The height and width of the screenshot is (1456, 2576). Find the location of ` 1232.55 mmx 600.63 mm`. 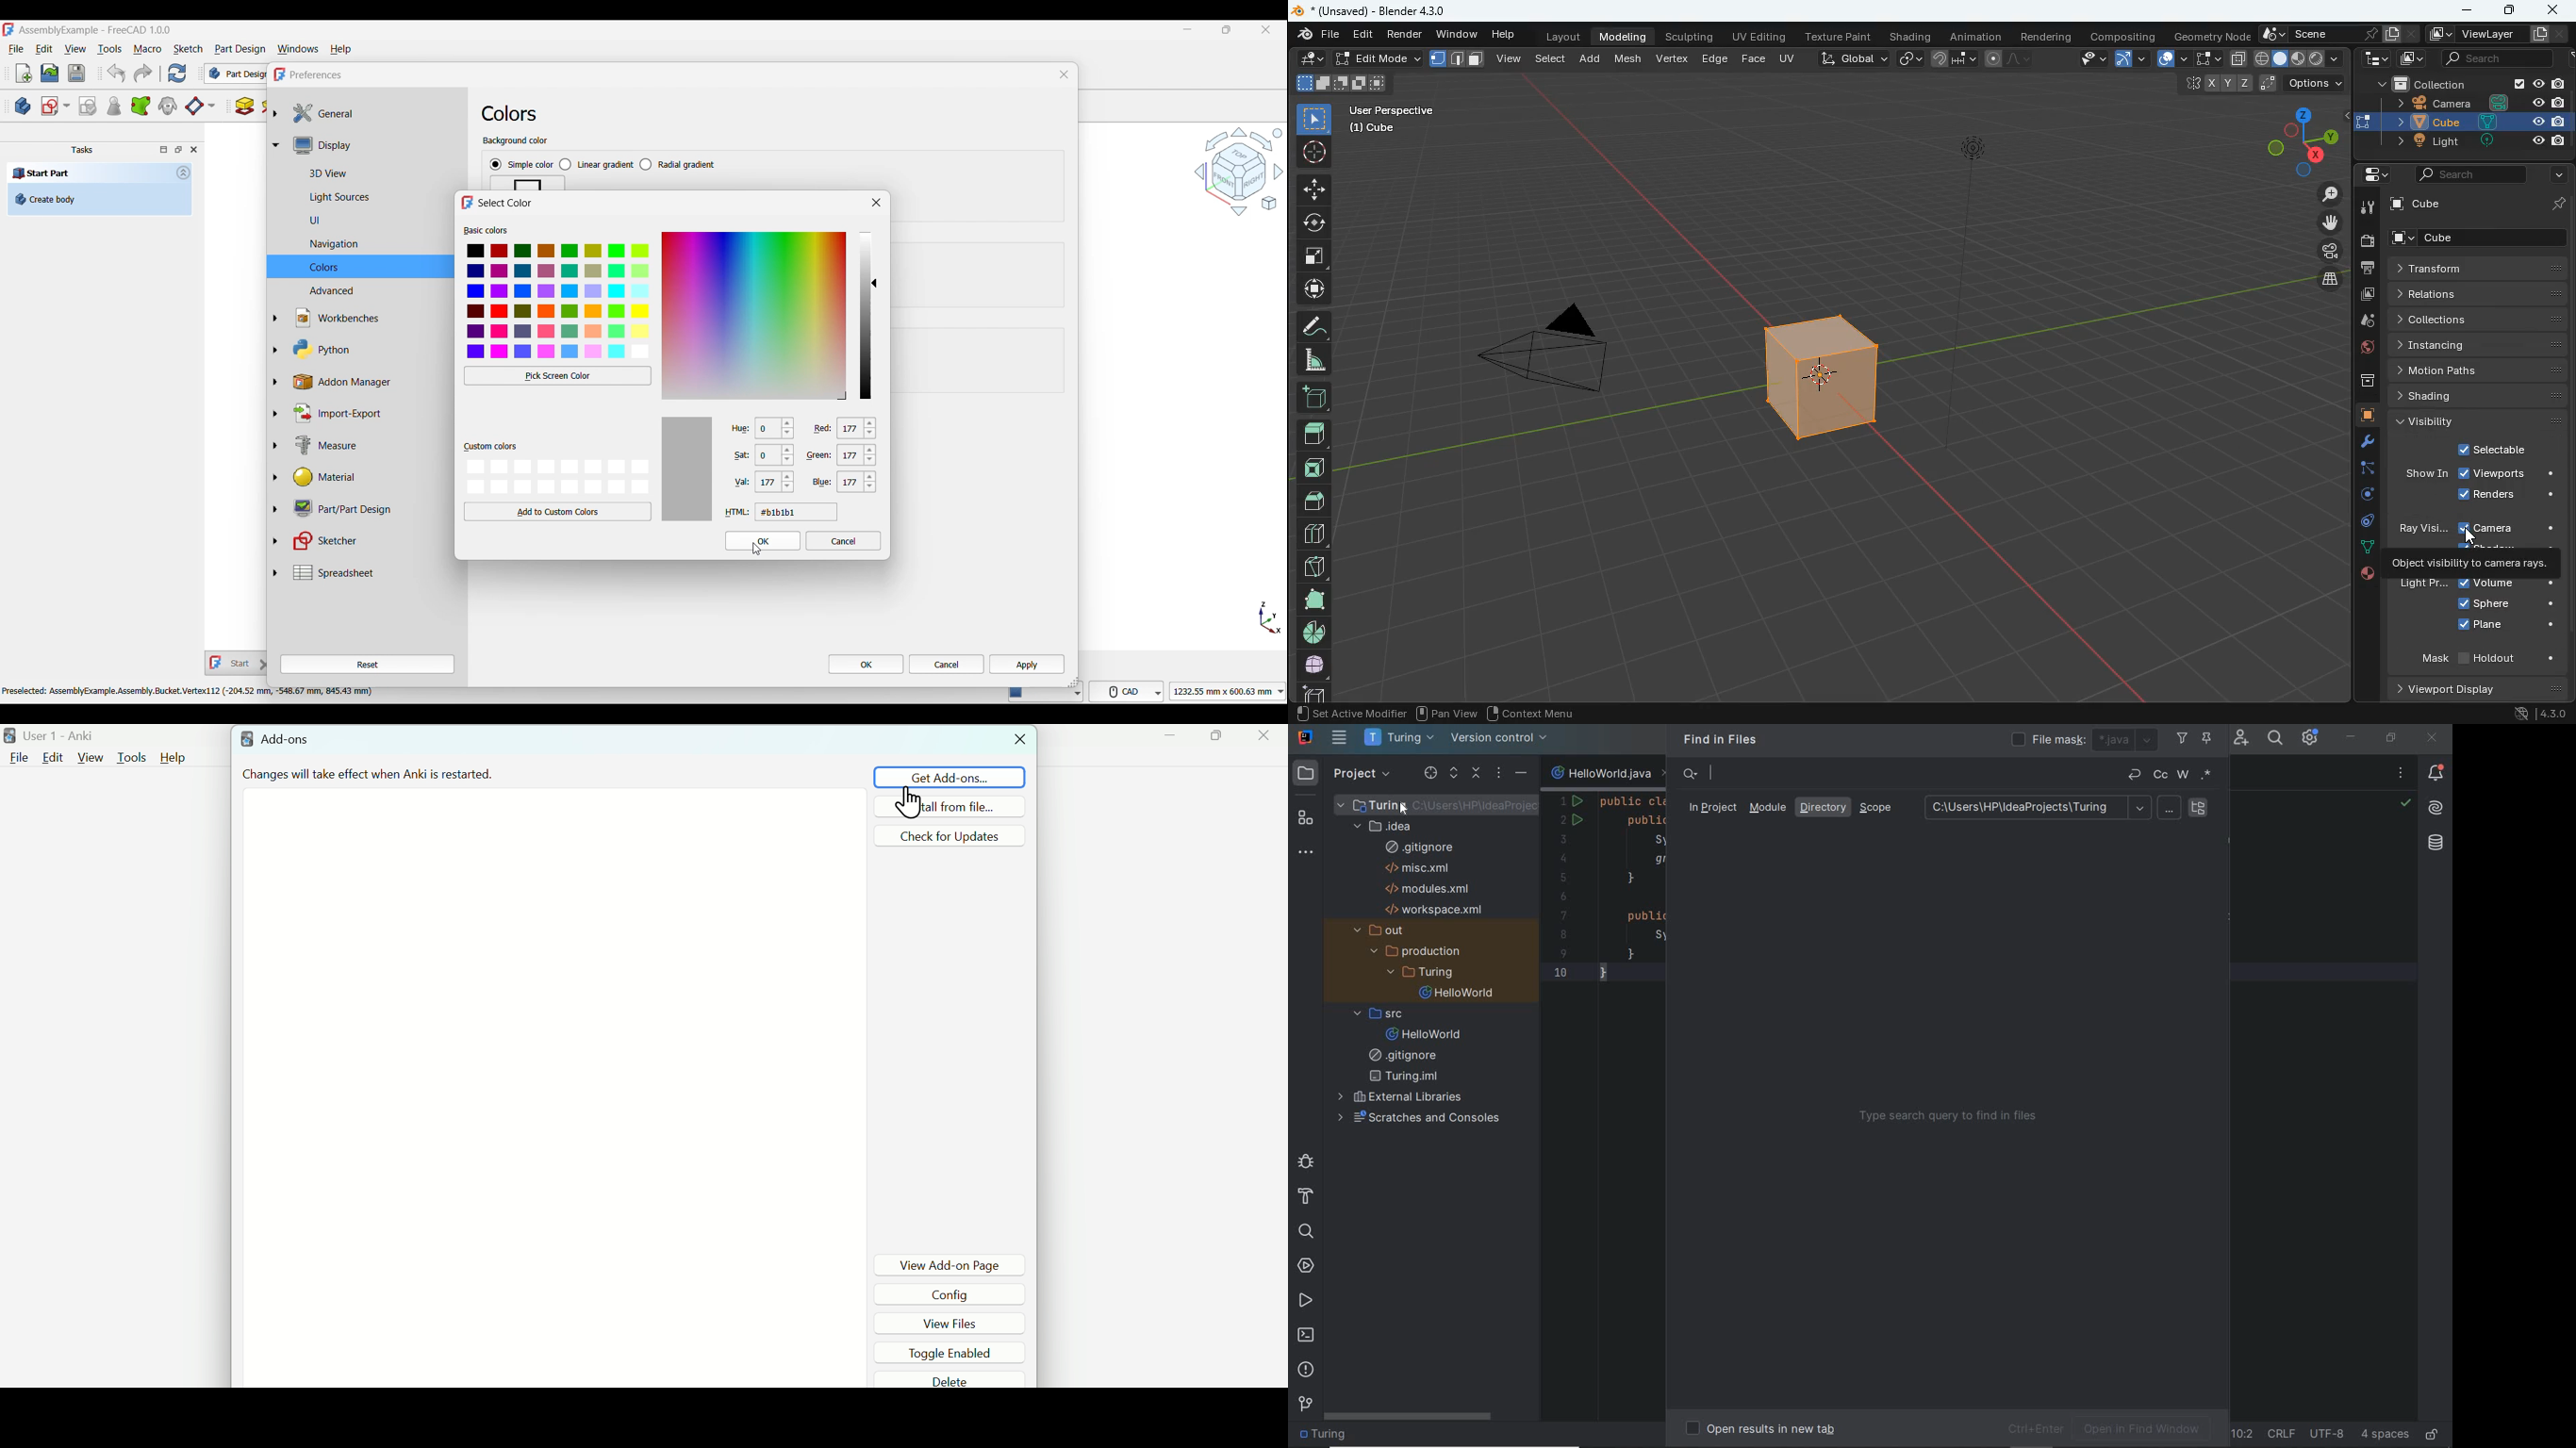

 1232.55 mmx 600.63 mm is located at coordinates (1230, 691).